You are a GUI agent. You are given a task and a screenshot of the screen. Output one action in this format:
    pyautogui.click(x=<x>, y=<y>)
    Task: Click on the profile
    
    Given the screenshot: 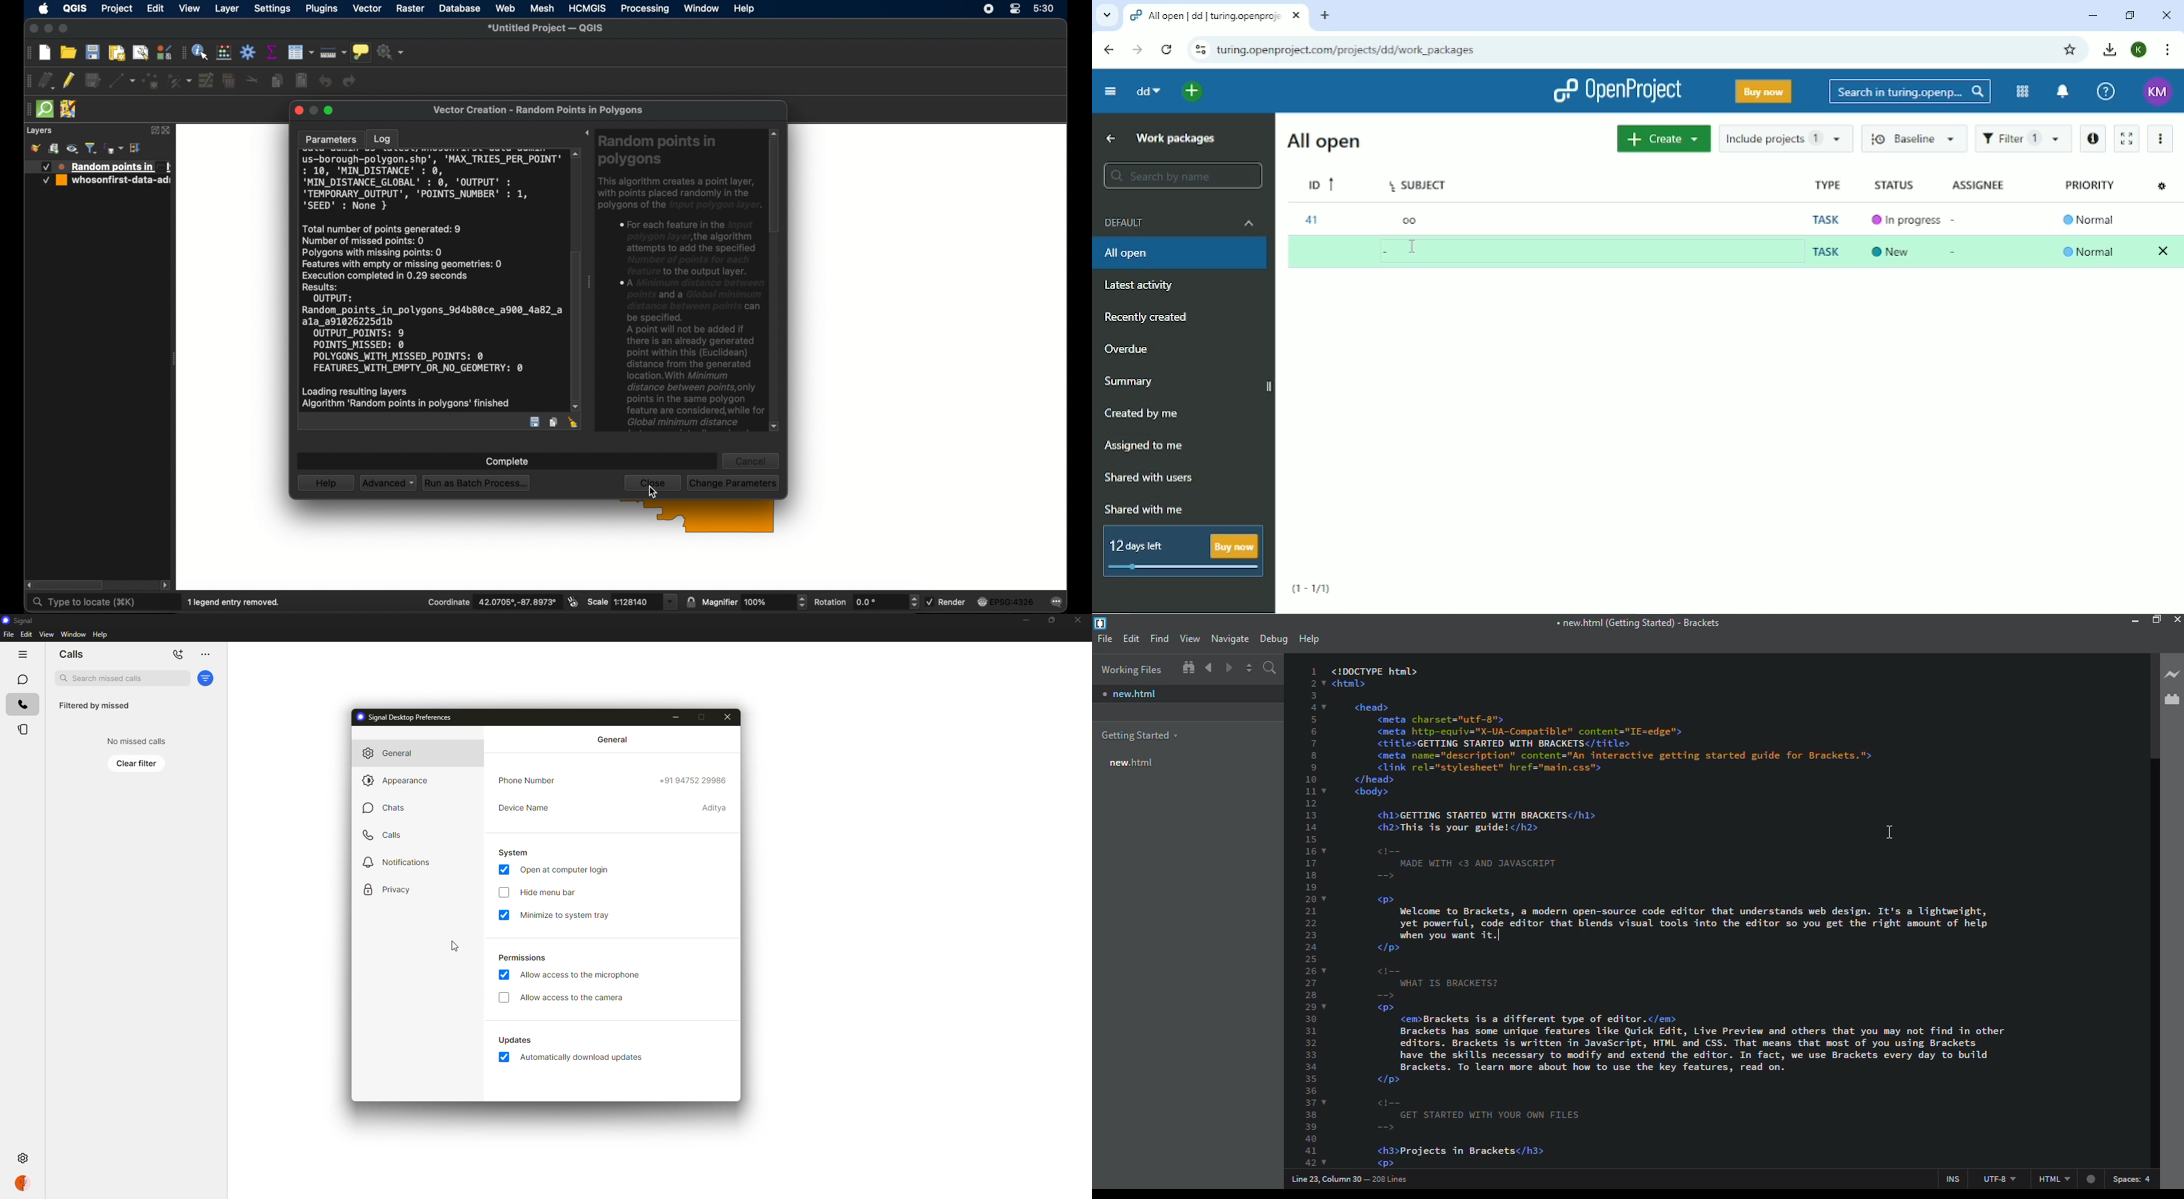 What is the action you would take?
    pyautogui.click(x=22, y=1184)
    